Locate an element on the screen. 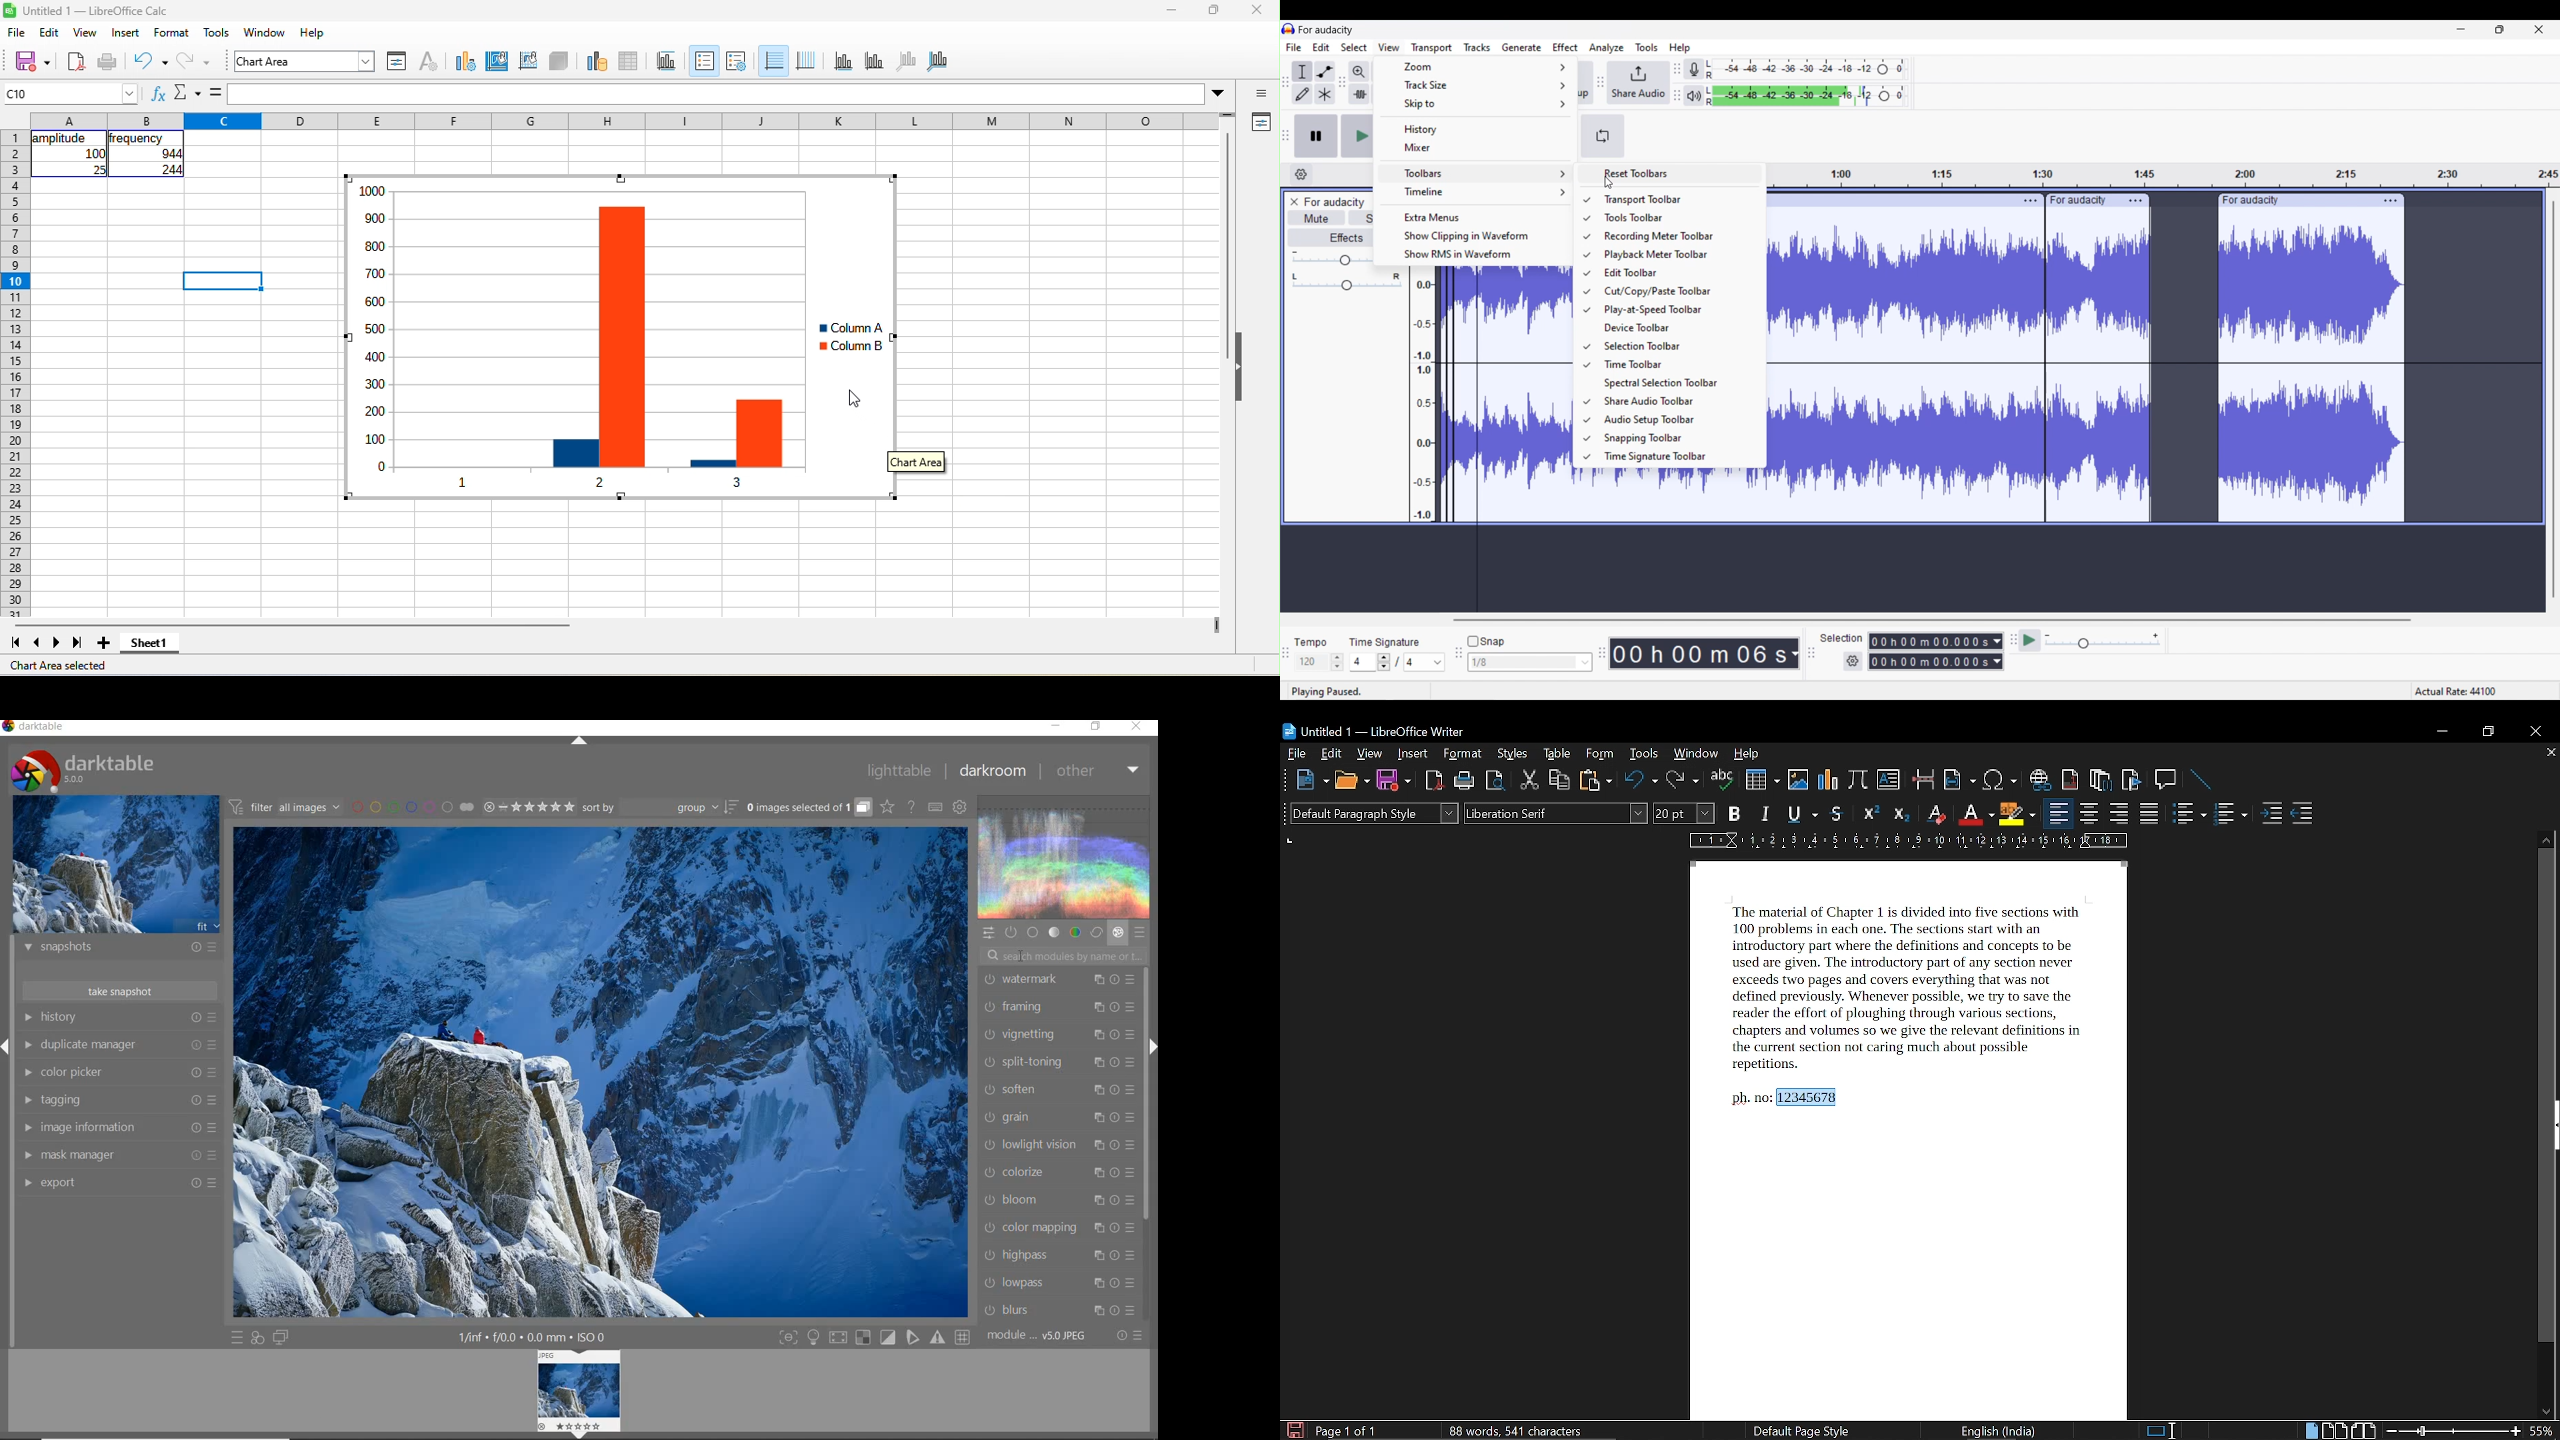 This screenshot has width=2576, height=1456. quick access to presets is located at coordinates (237, 1338).